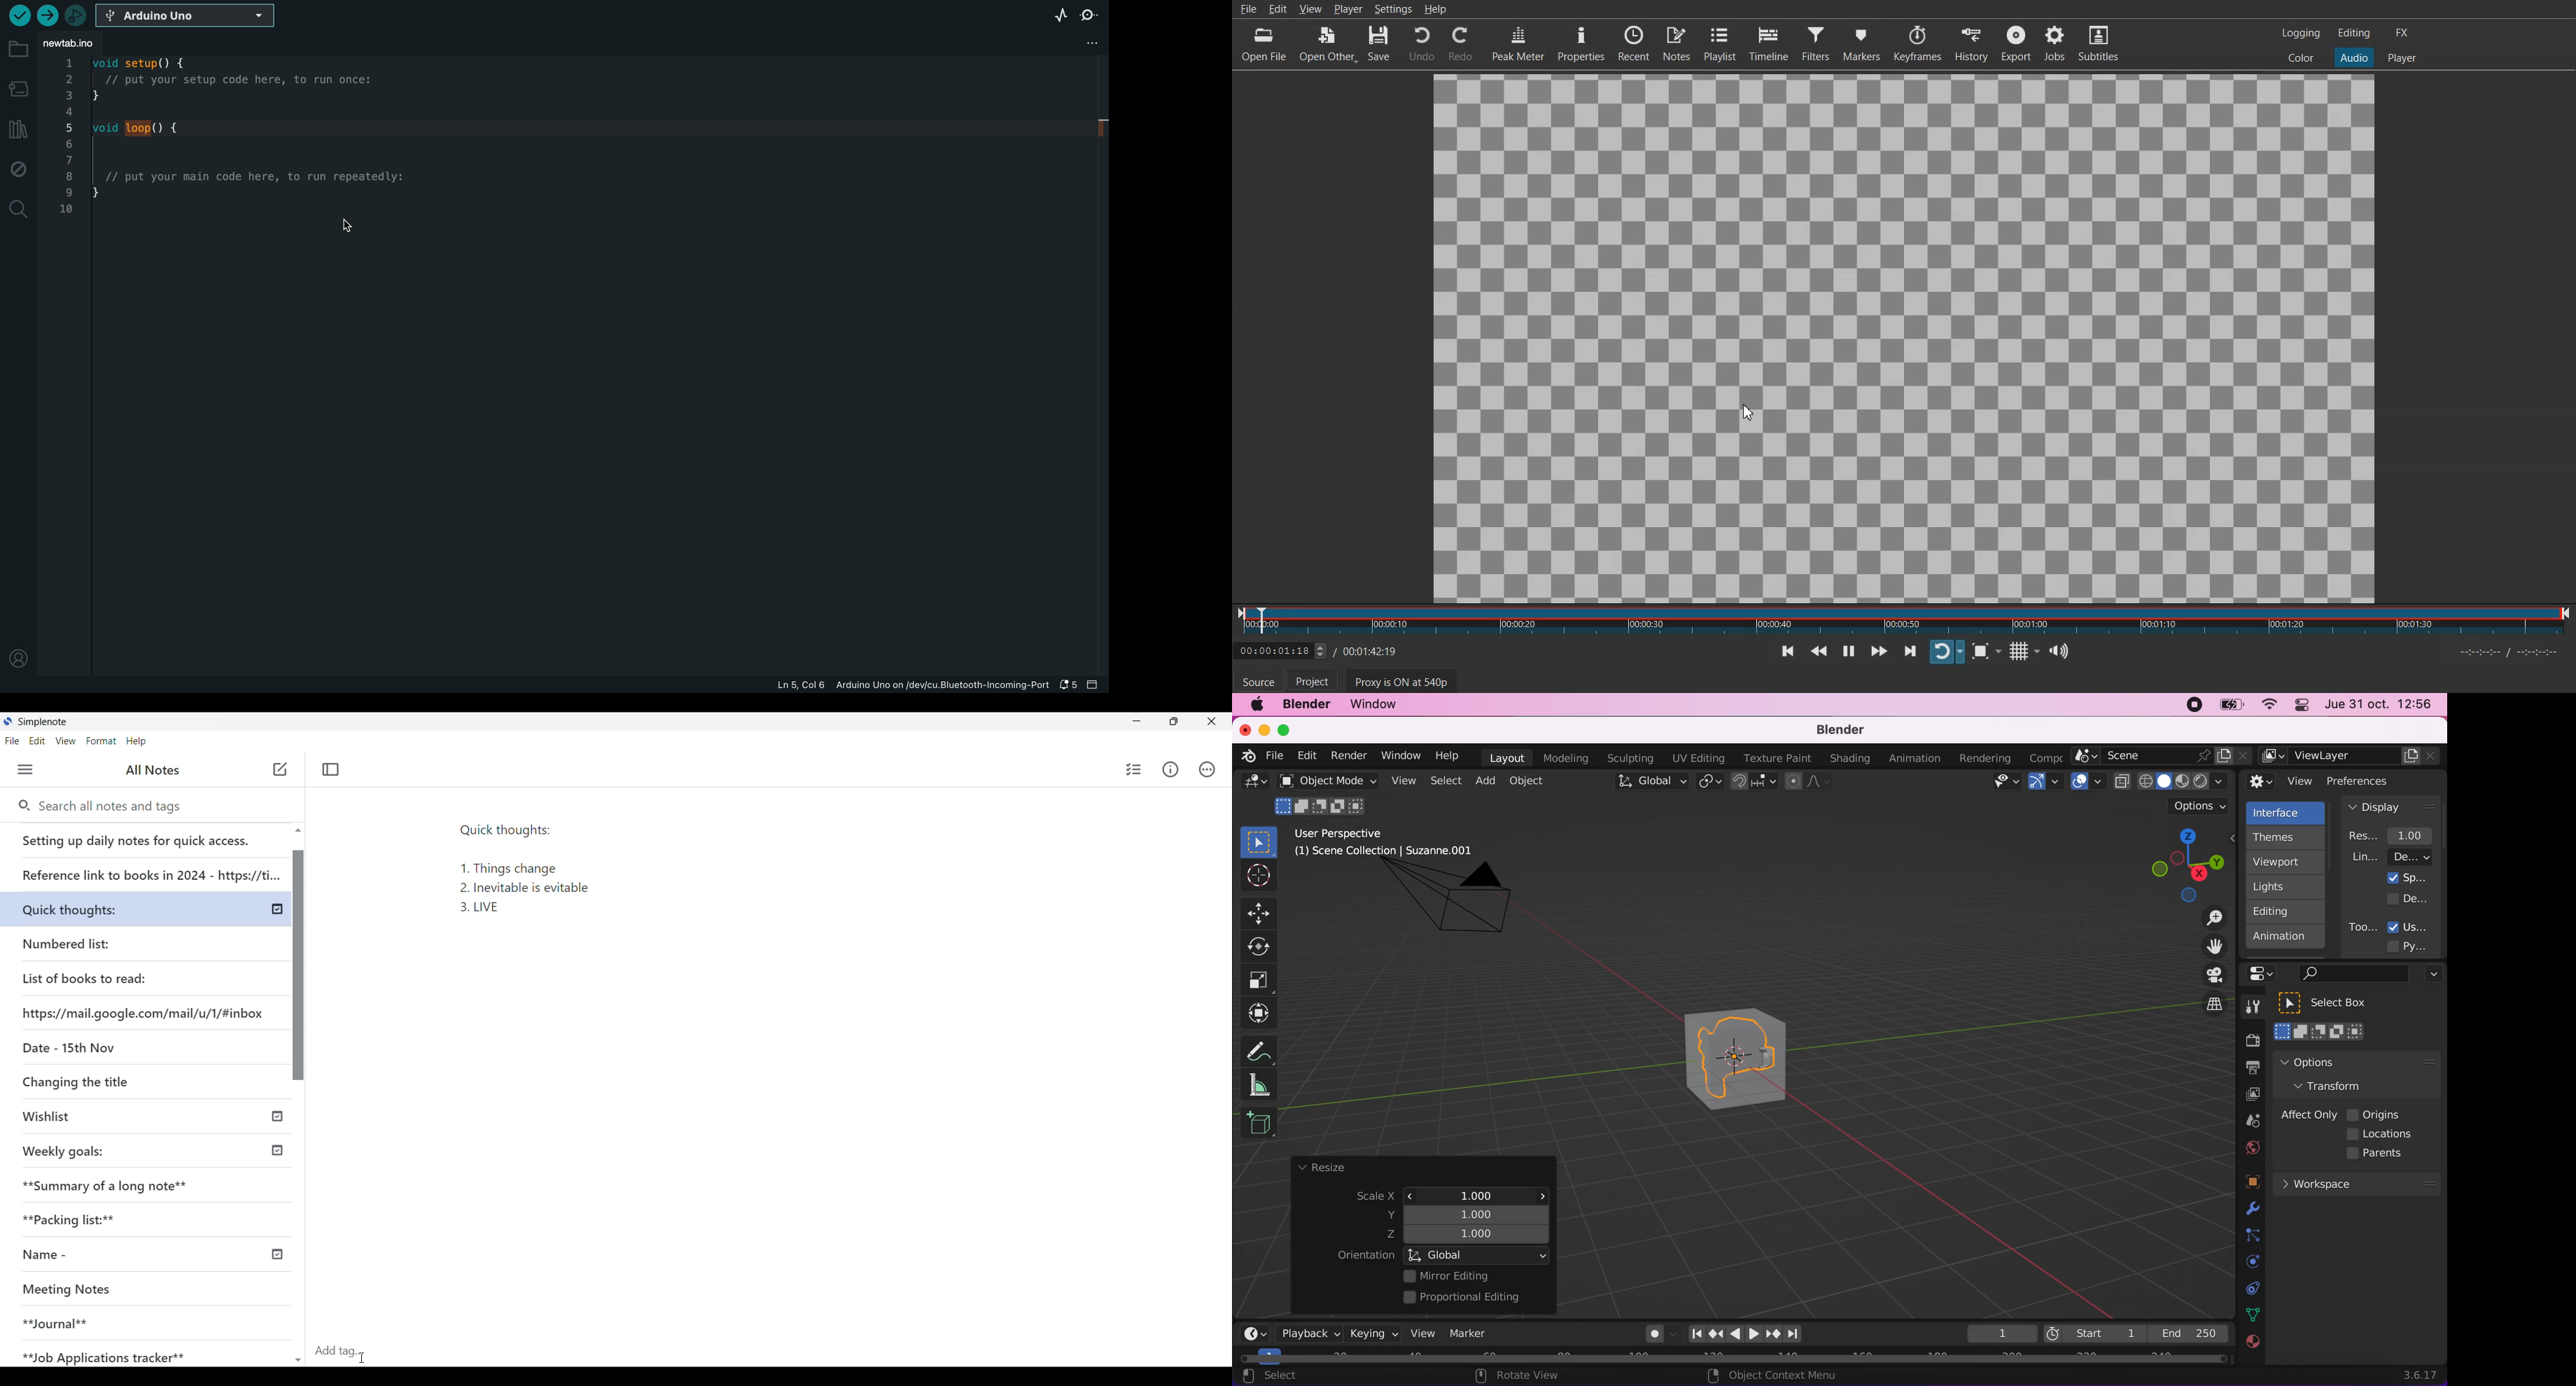 This screenshot has height=1400, width=2576. What do you see at coordinates (16, 168) in the screenshot?
I see `debug` at bounding box center [16, 168].